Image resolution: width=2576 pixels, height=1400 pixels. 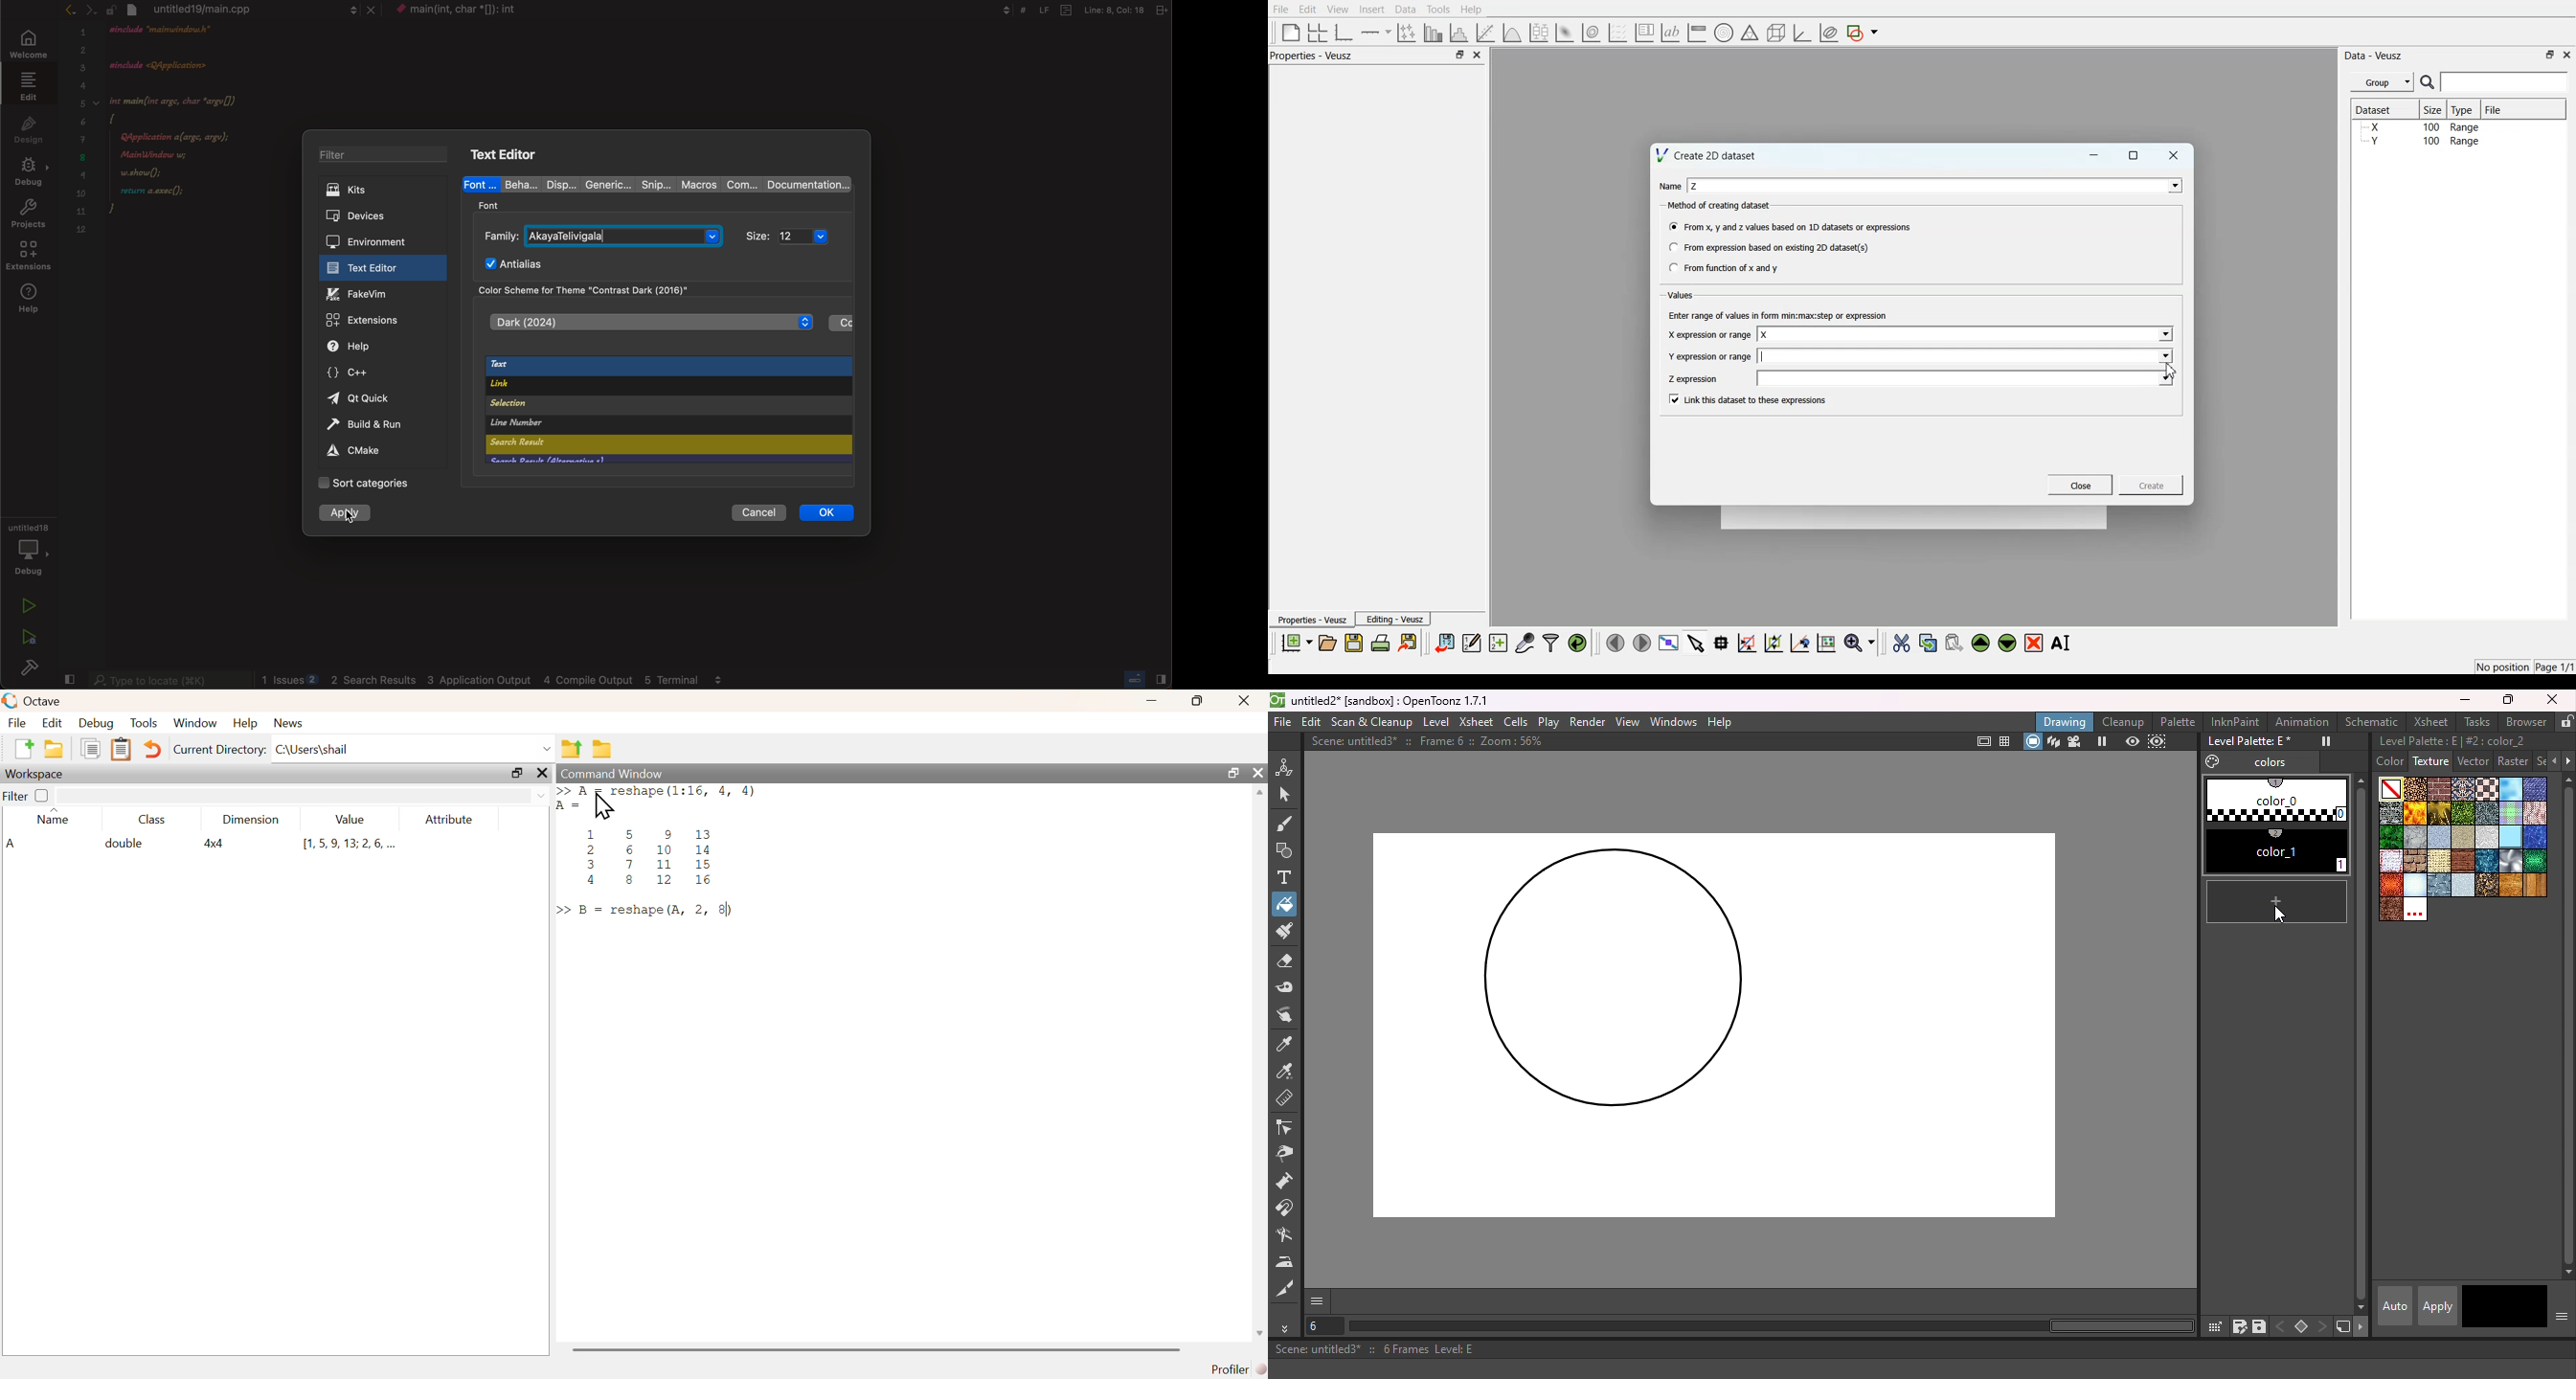 What do you see at coordinates (1682, 295) in the screenshot?
I see `Value` at bounding box center [1682, 295].